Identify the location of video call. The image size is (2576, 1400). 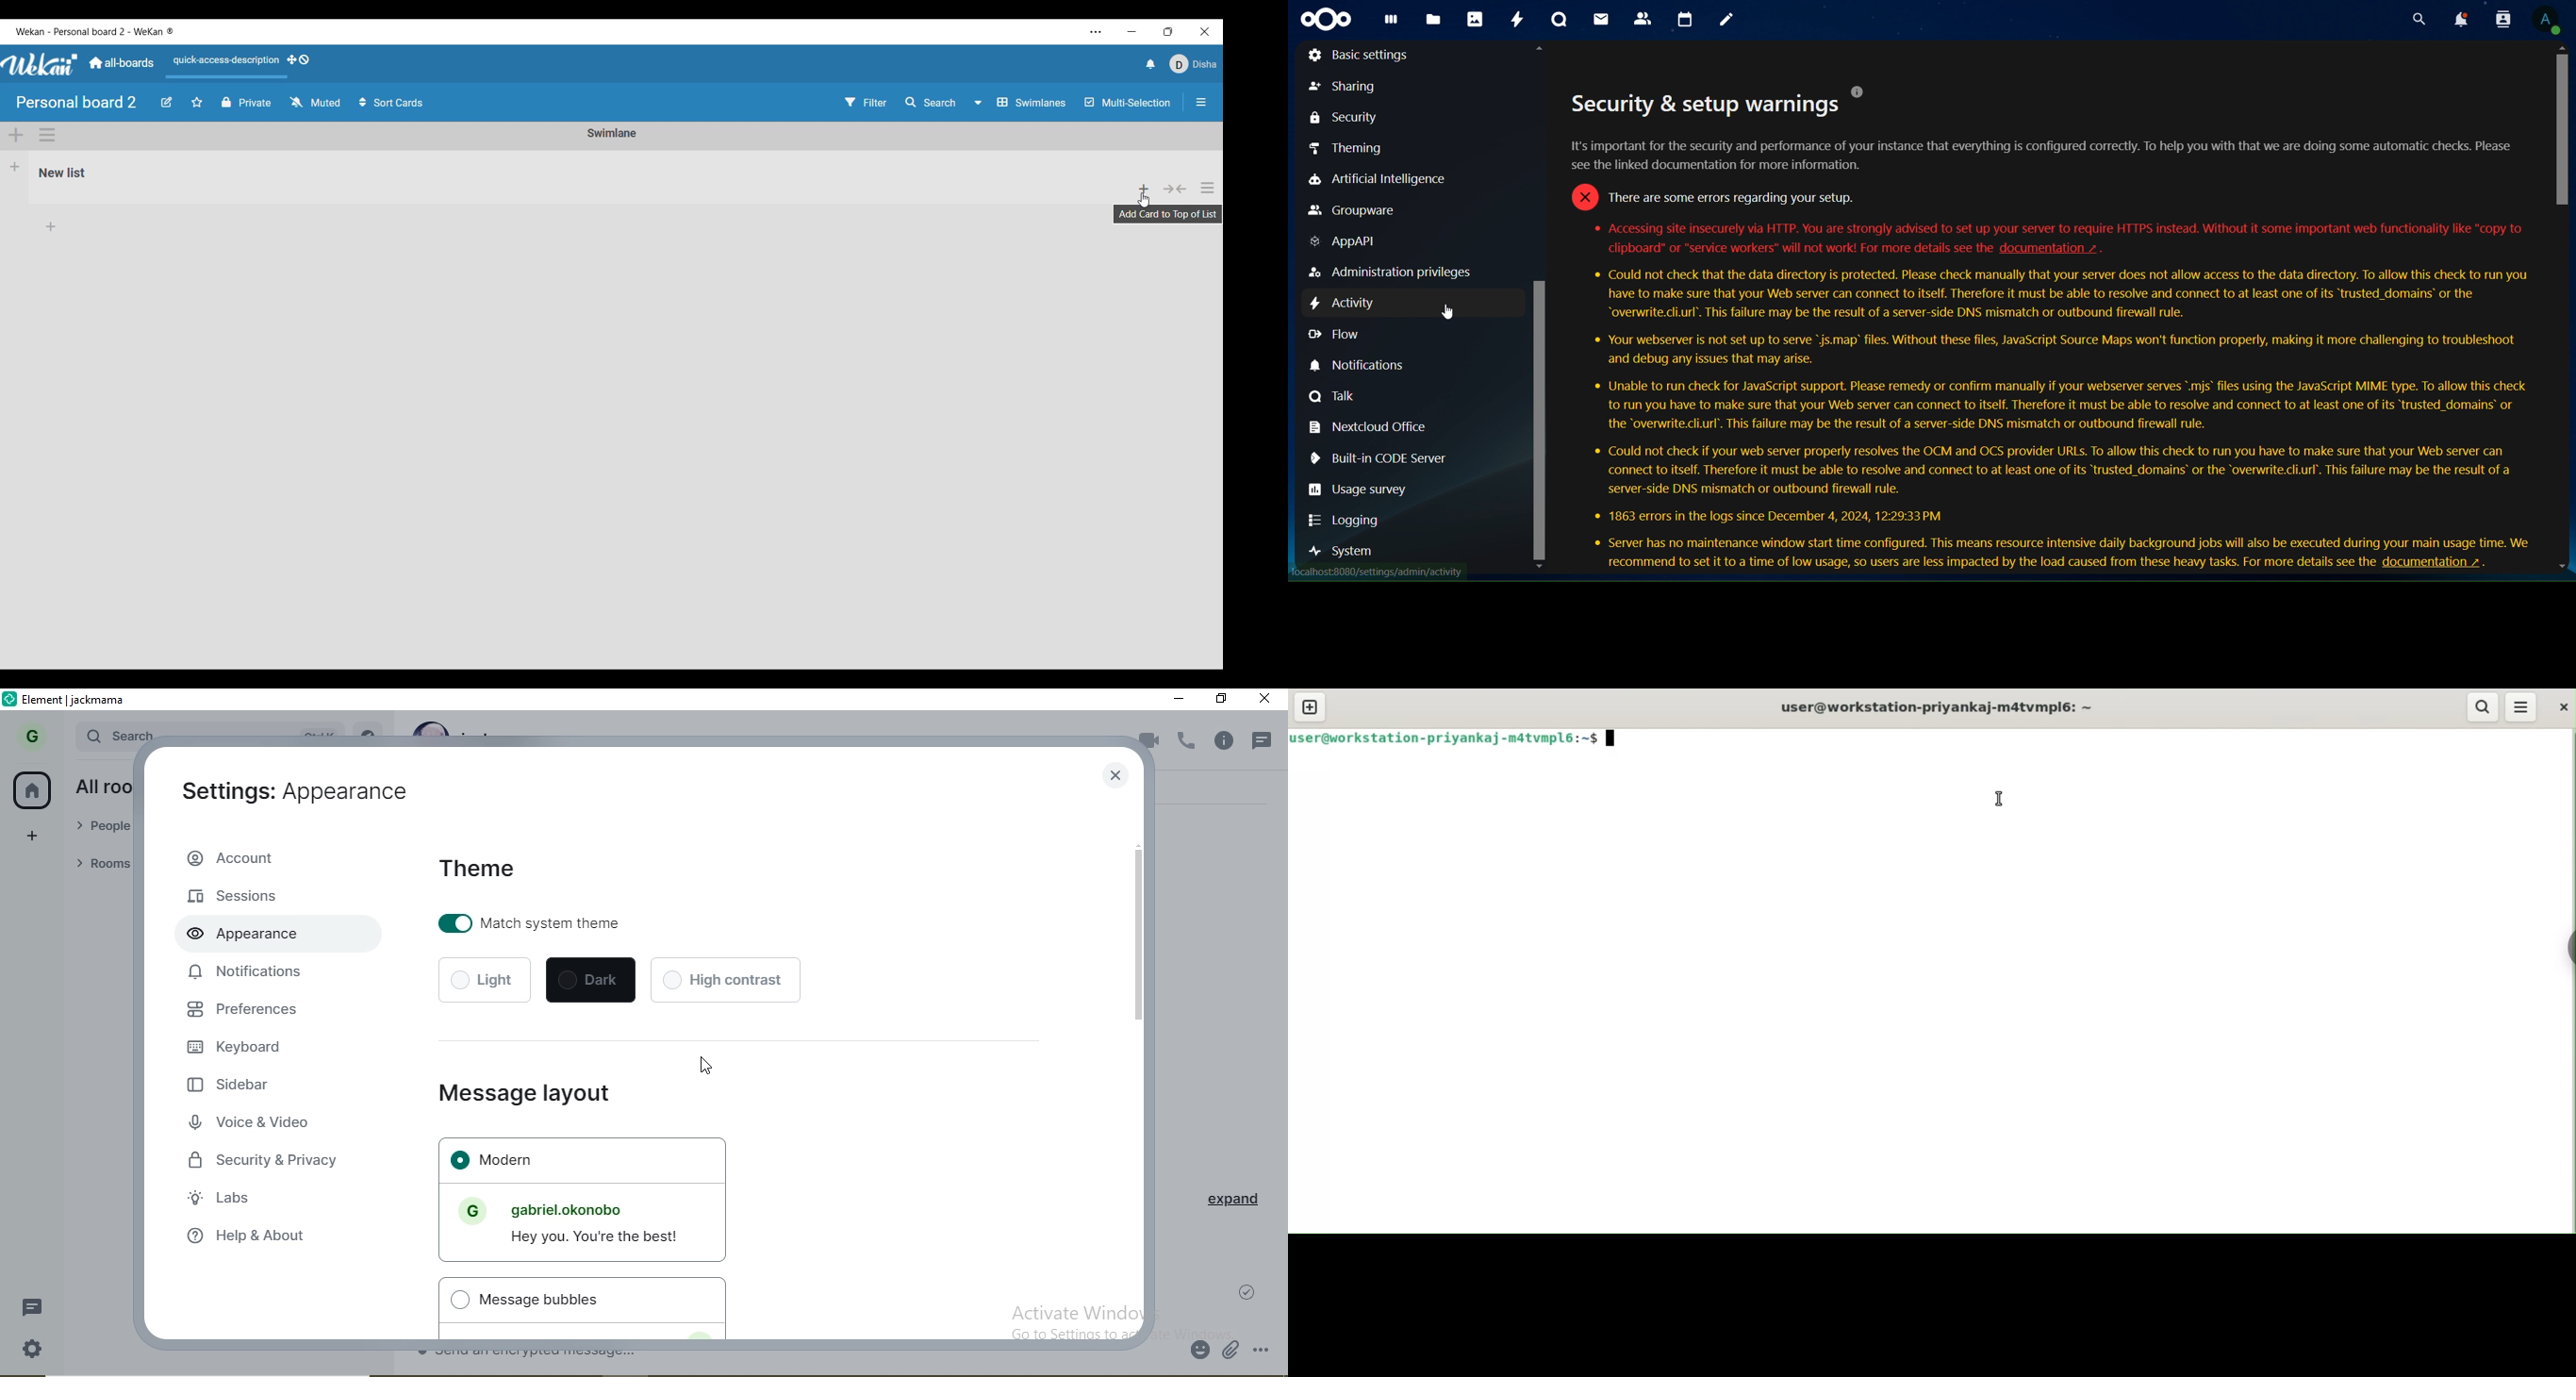
(1148, 743).